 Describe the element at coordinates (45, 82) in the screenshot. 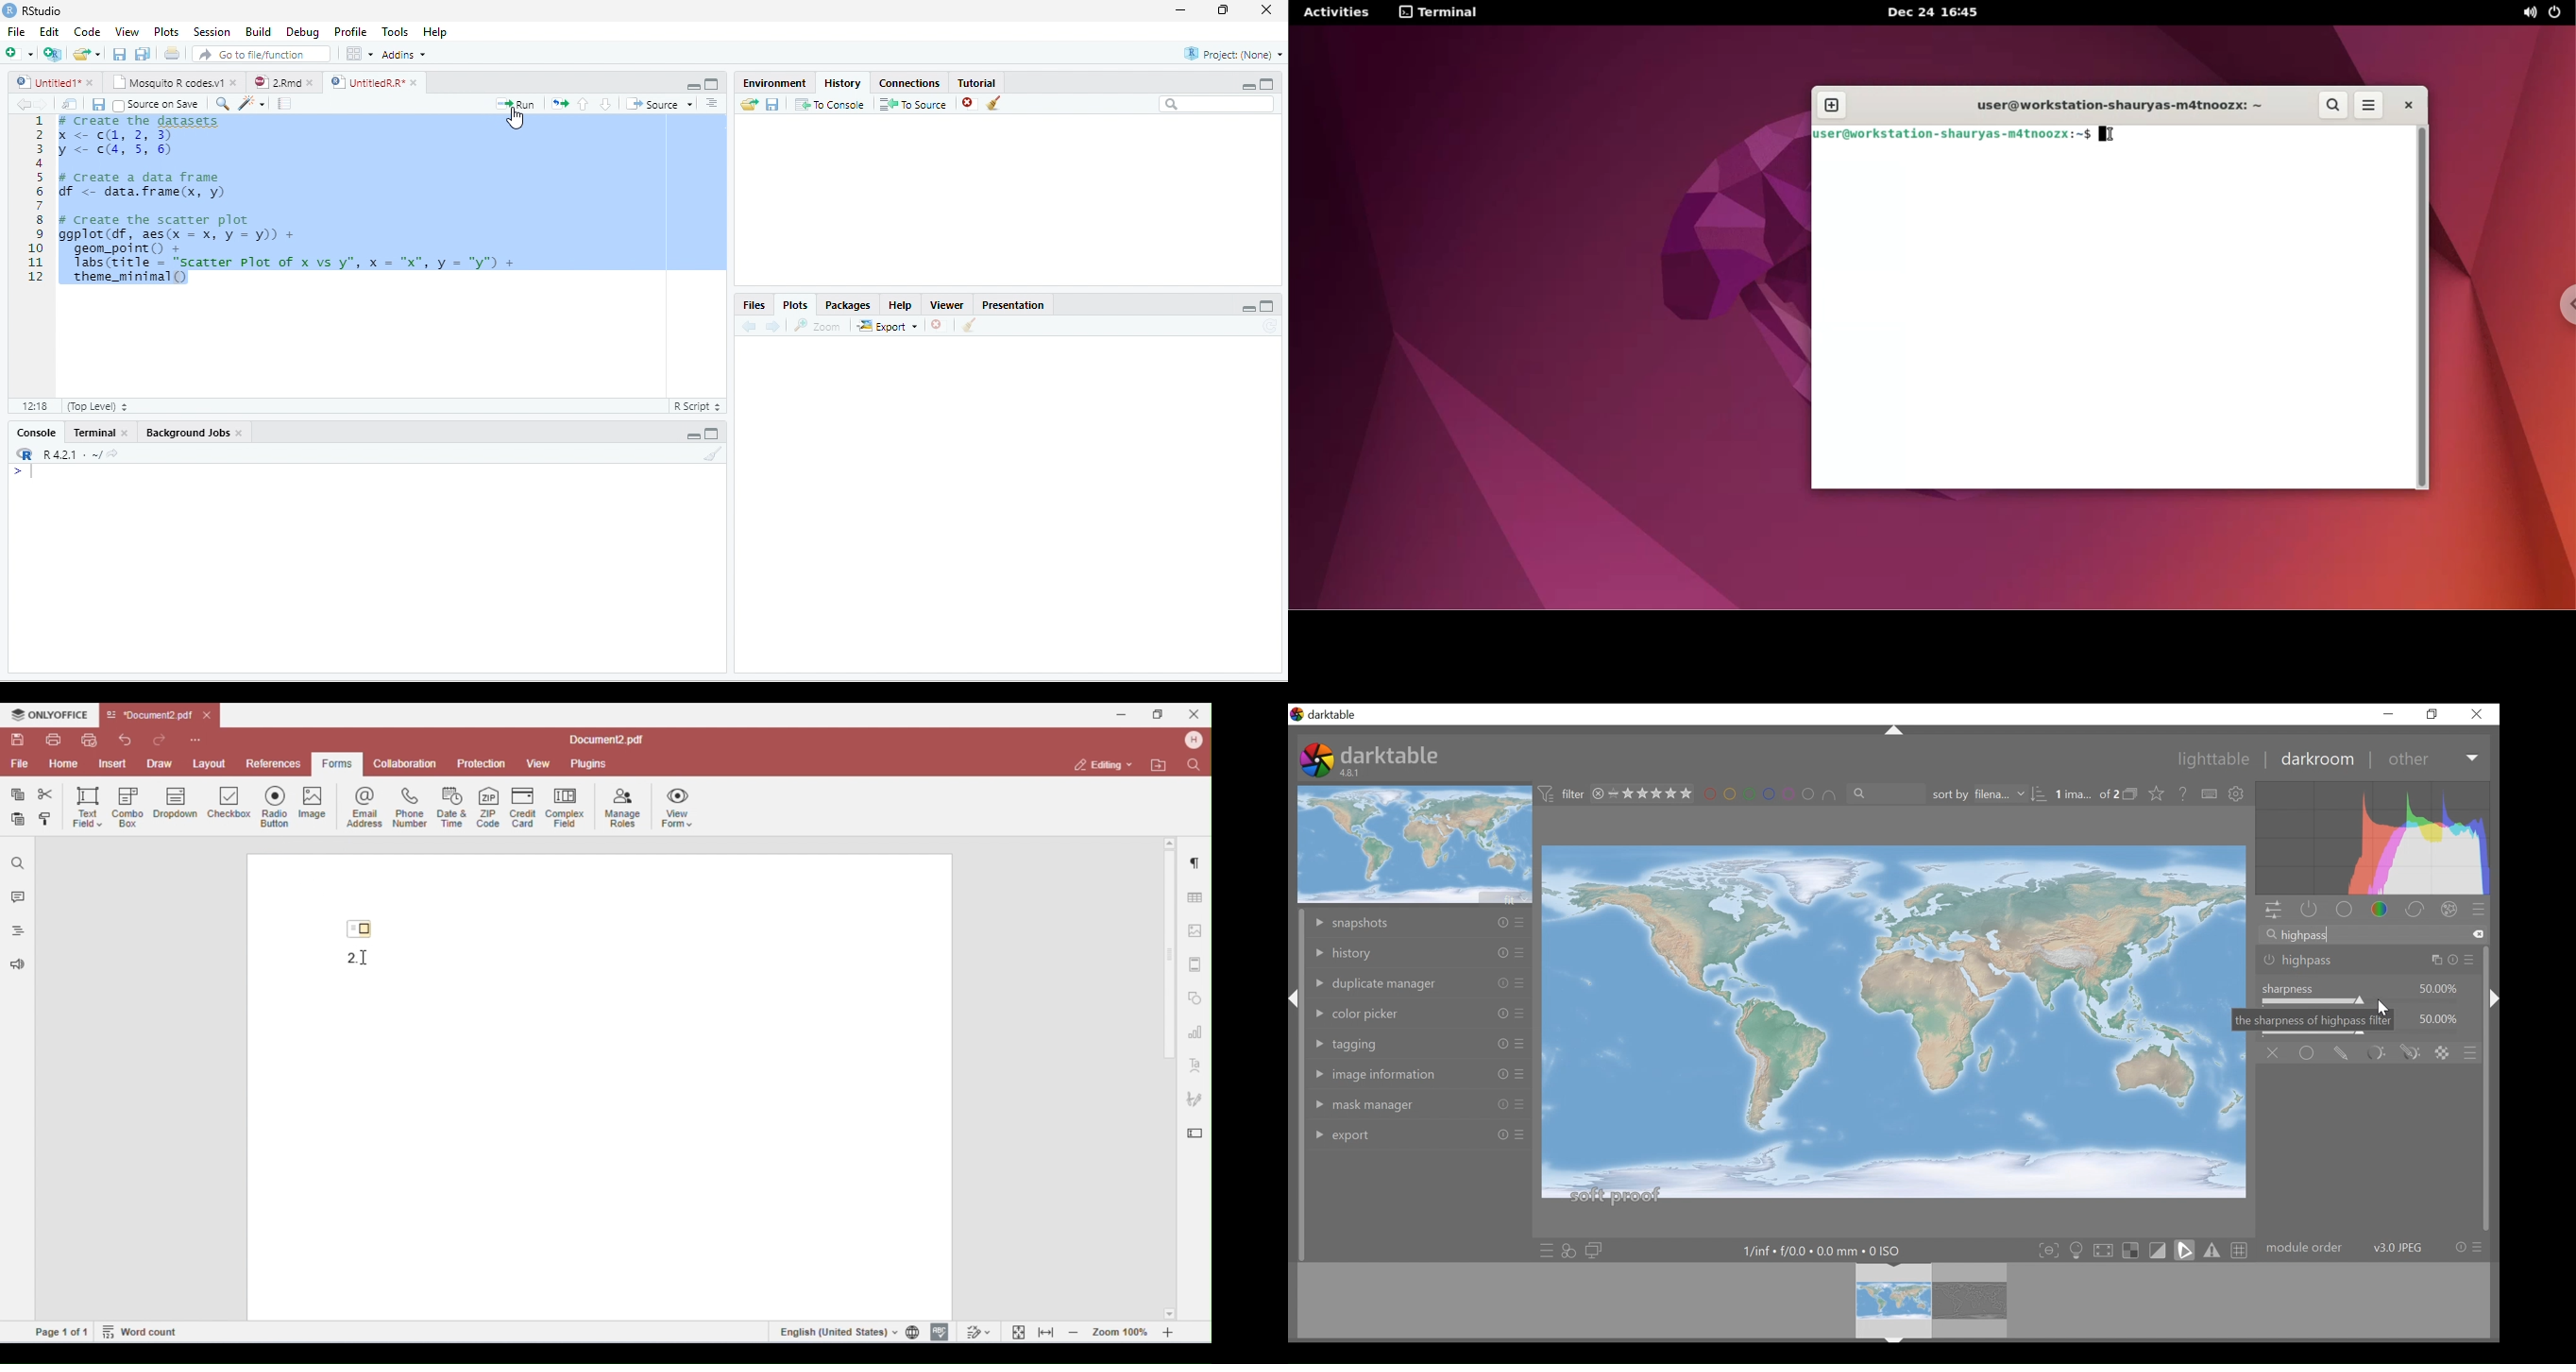

I see `Untitled1*` at that location.